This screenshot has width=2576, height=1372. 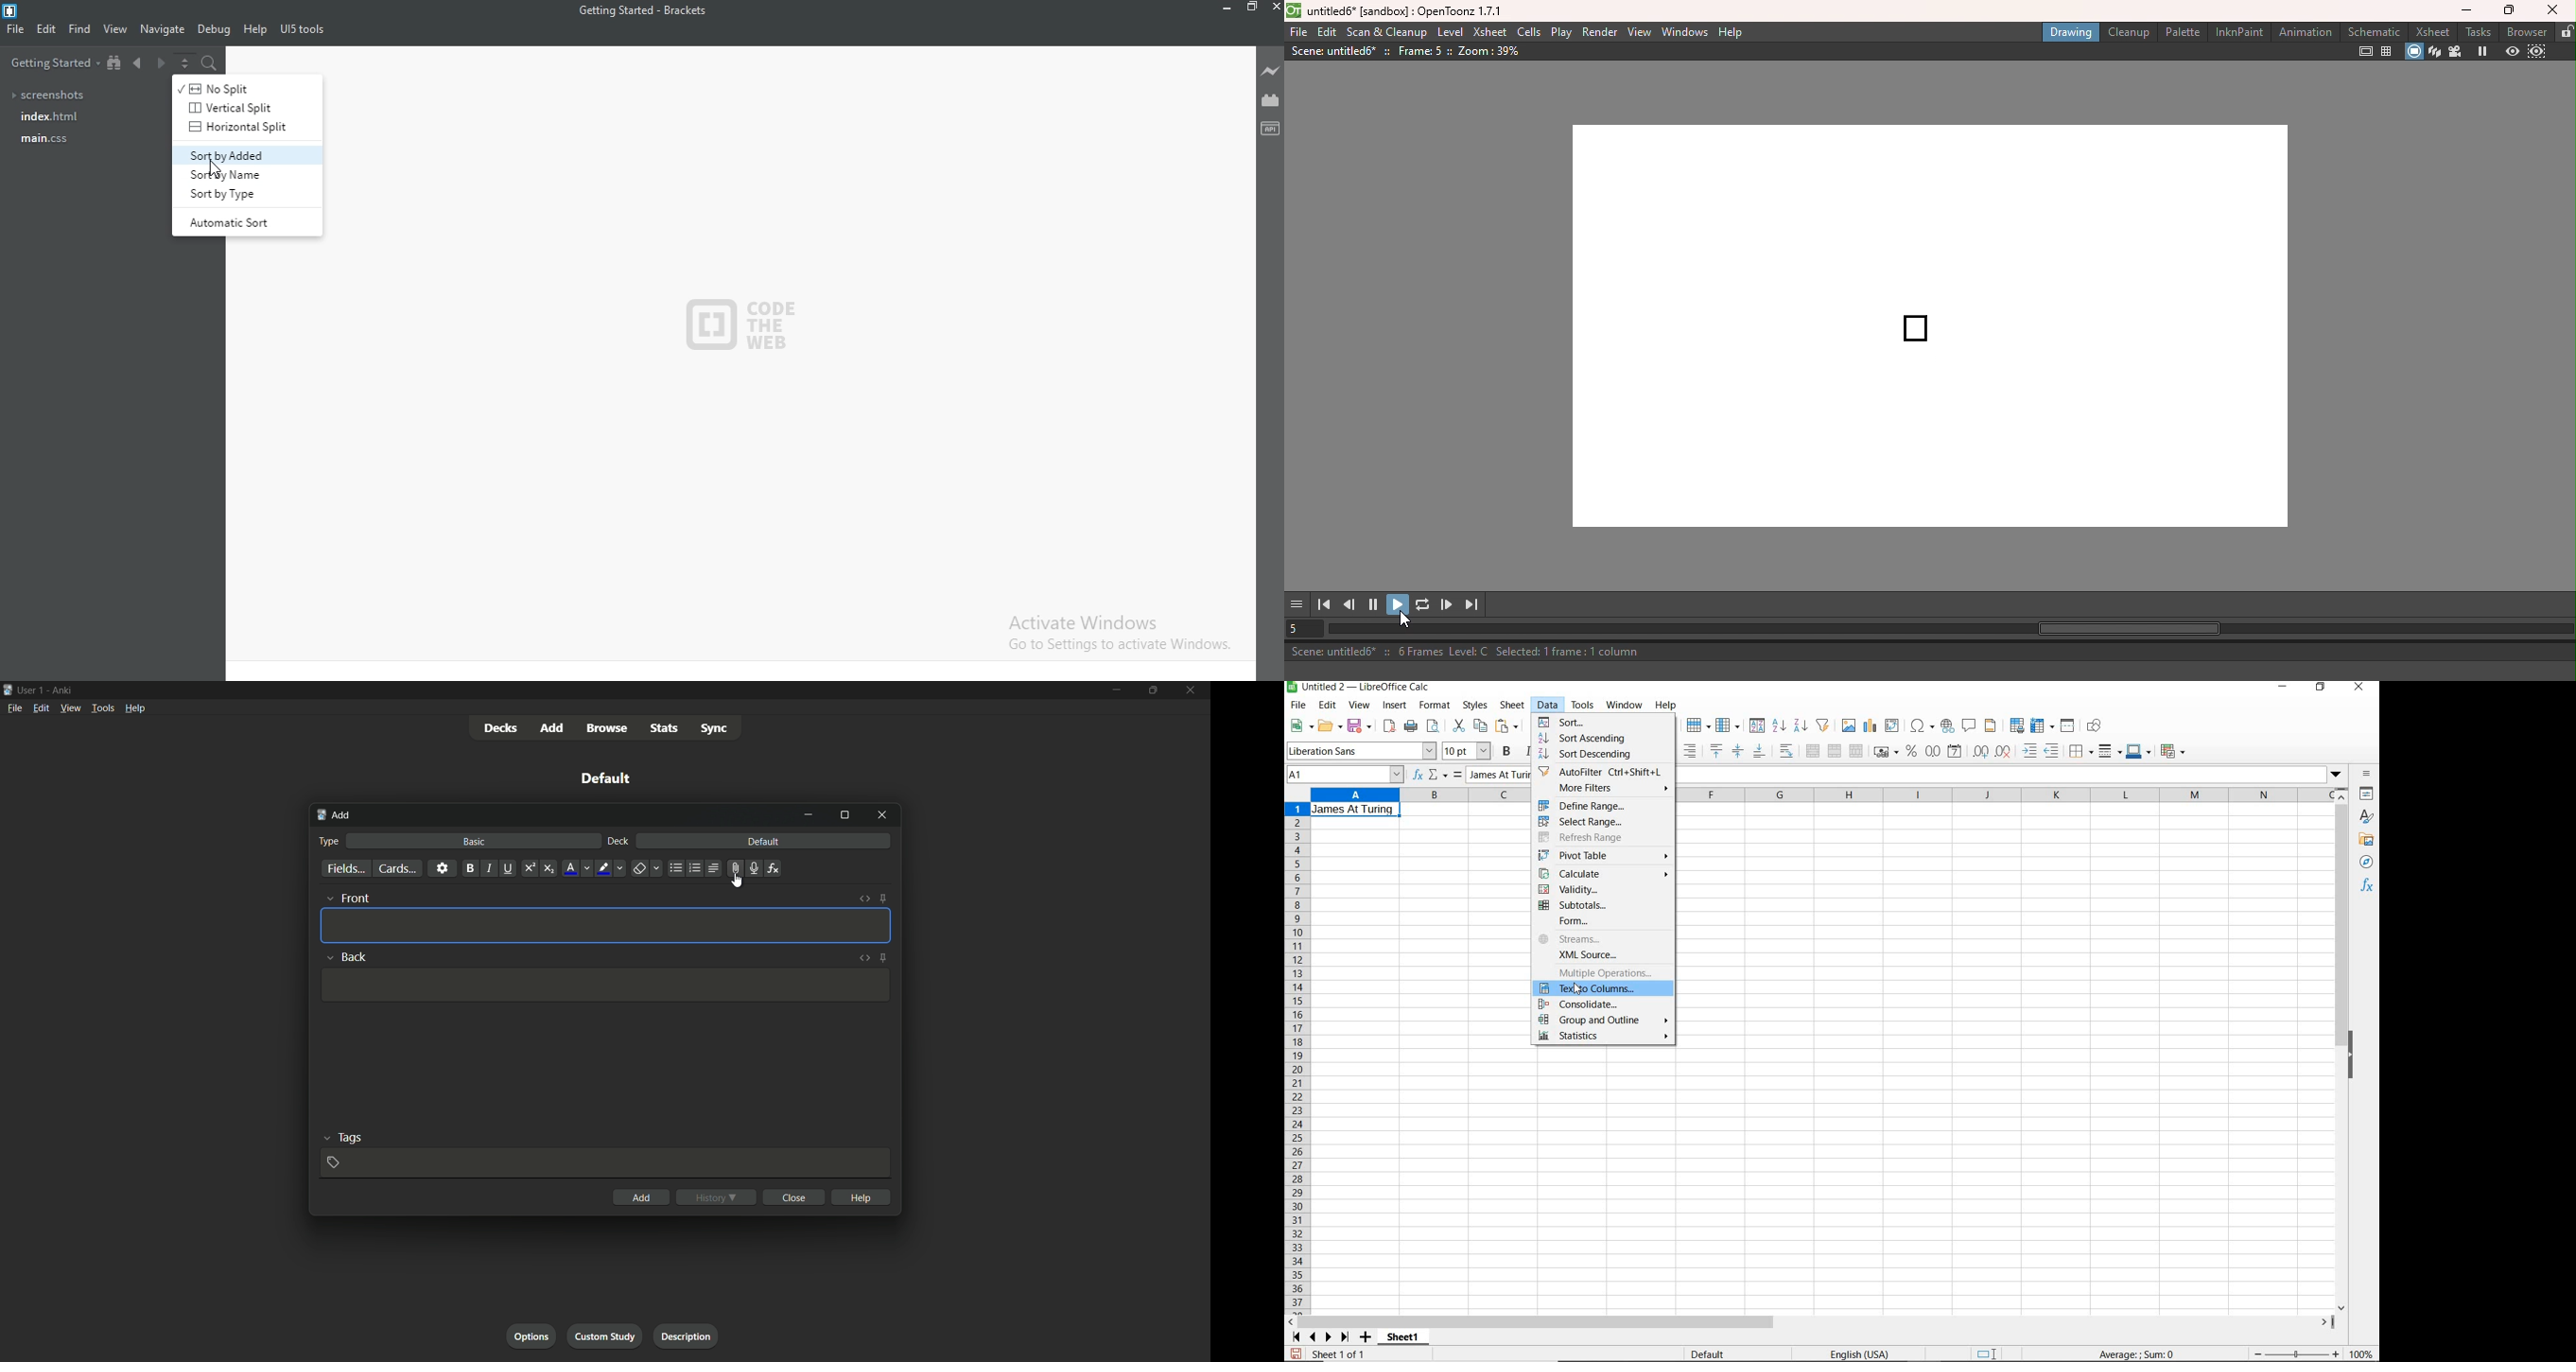 I want to click on UI5 tools, so click(x=305, y=32).